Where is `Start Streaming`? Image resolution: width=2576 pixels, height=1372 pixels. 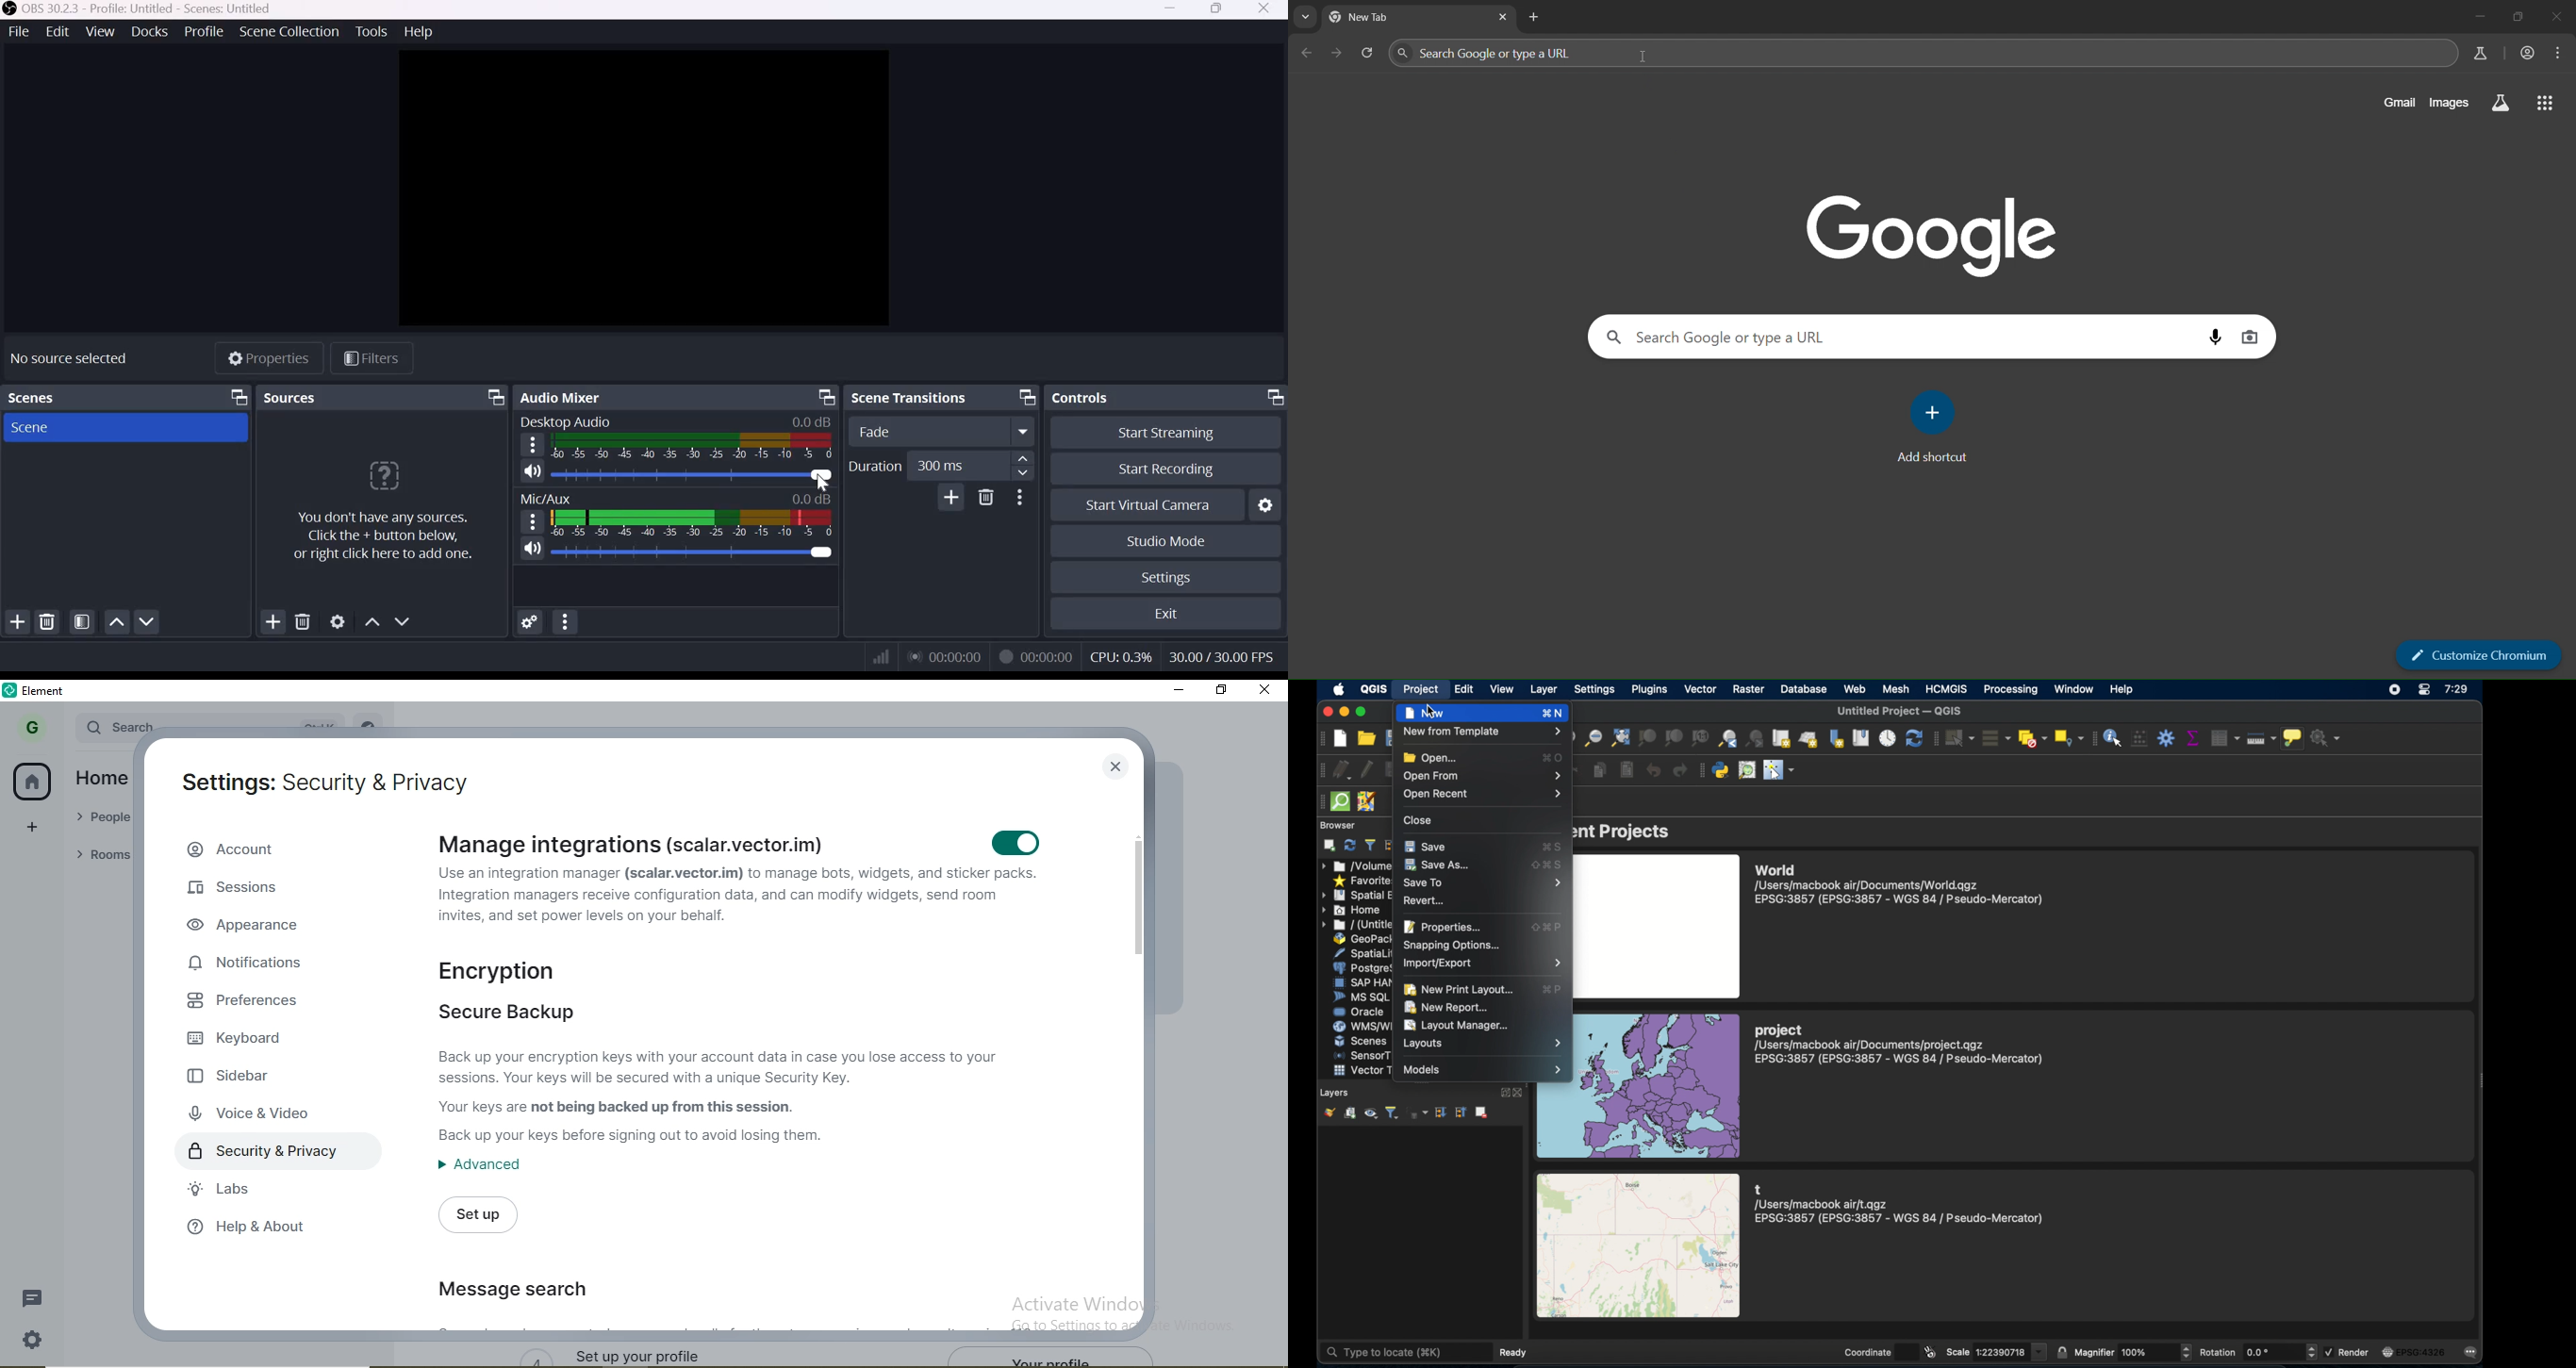
Start Streaming is located at coordinates (1160, 433).